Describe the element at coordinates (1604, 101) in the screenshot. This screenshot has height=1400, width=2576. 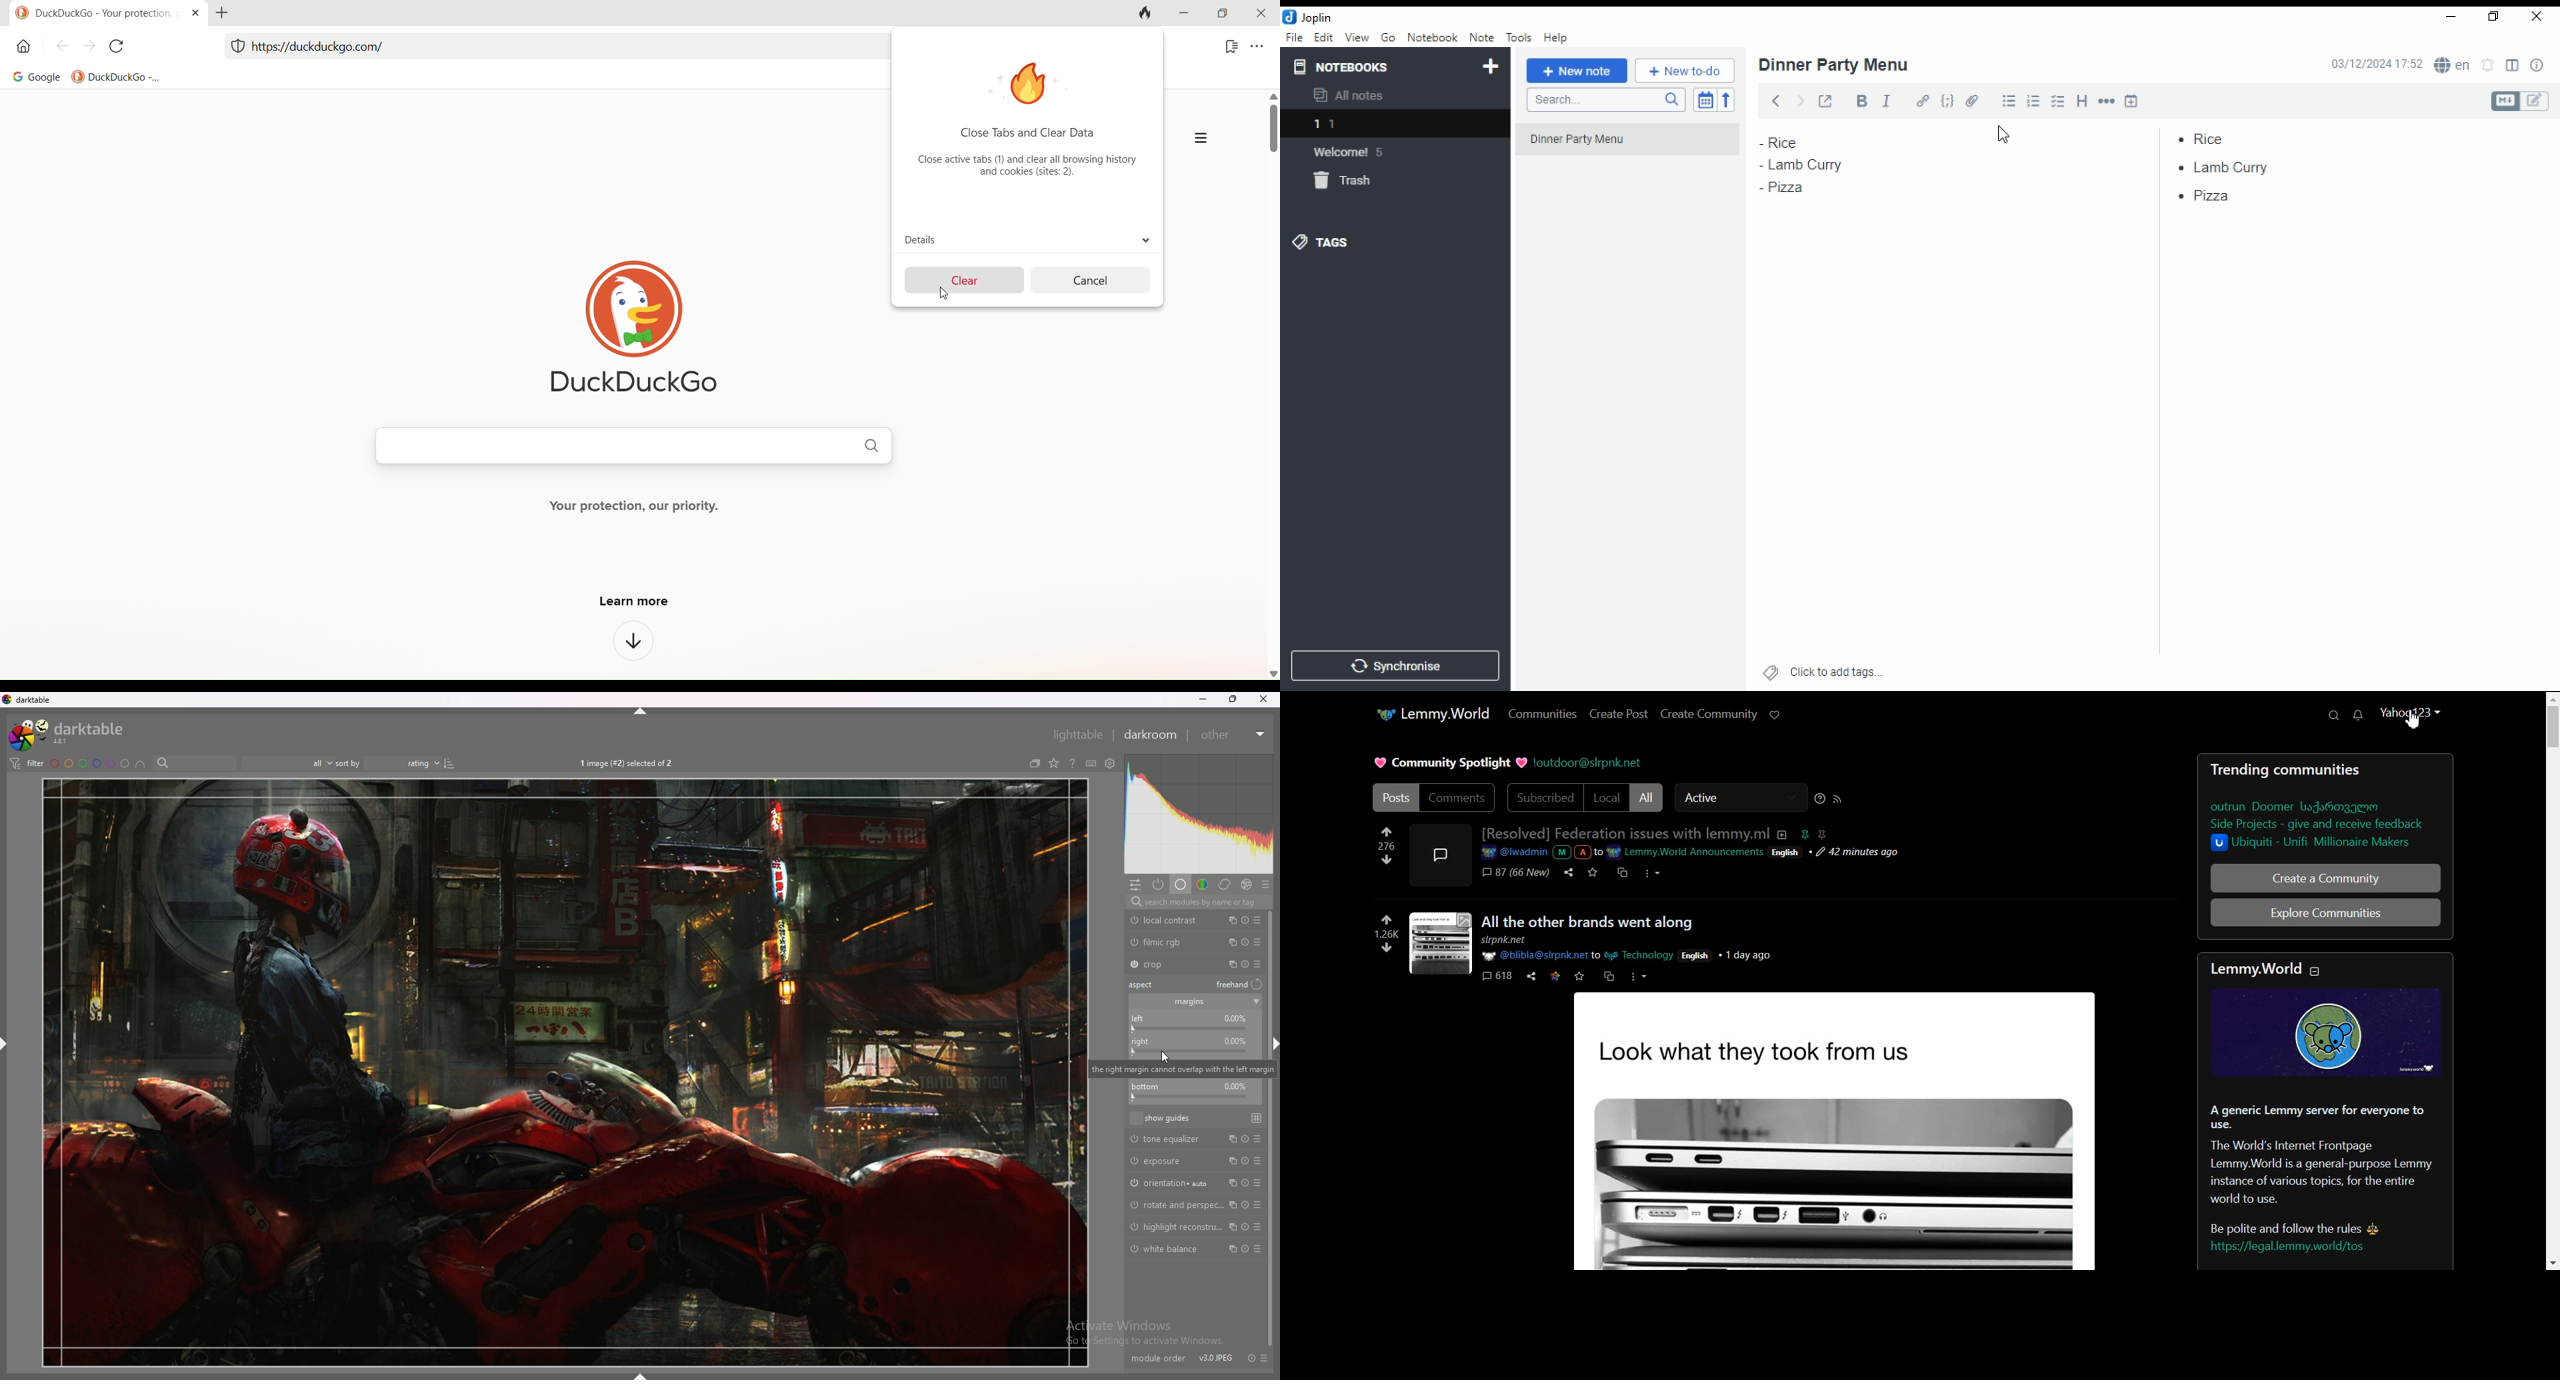
I see `search` at that location.